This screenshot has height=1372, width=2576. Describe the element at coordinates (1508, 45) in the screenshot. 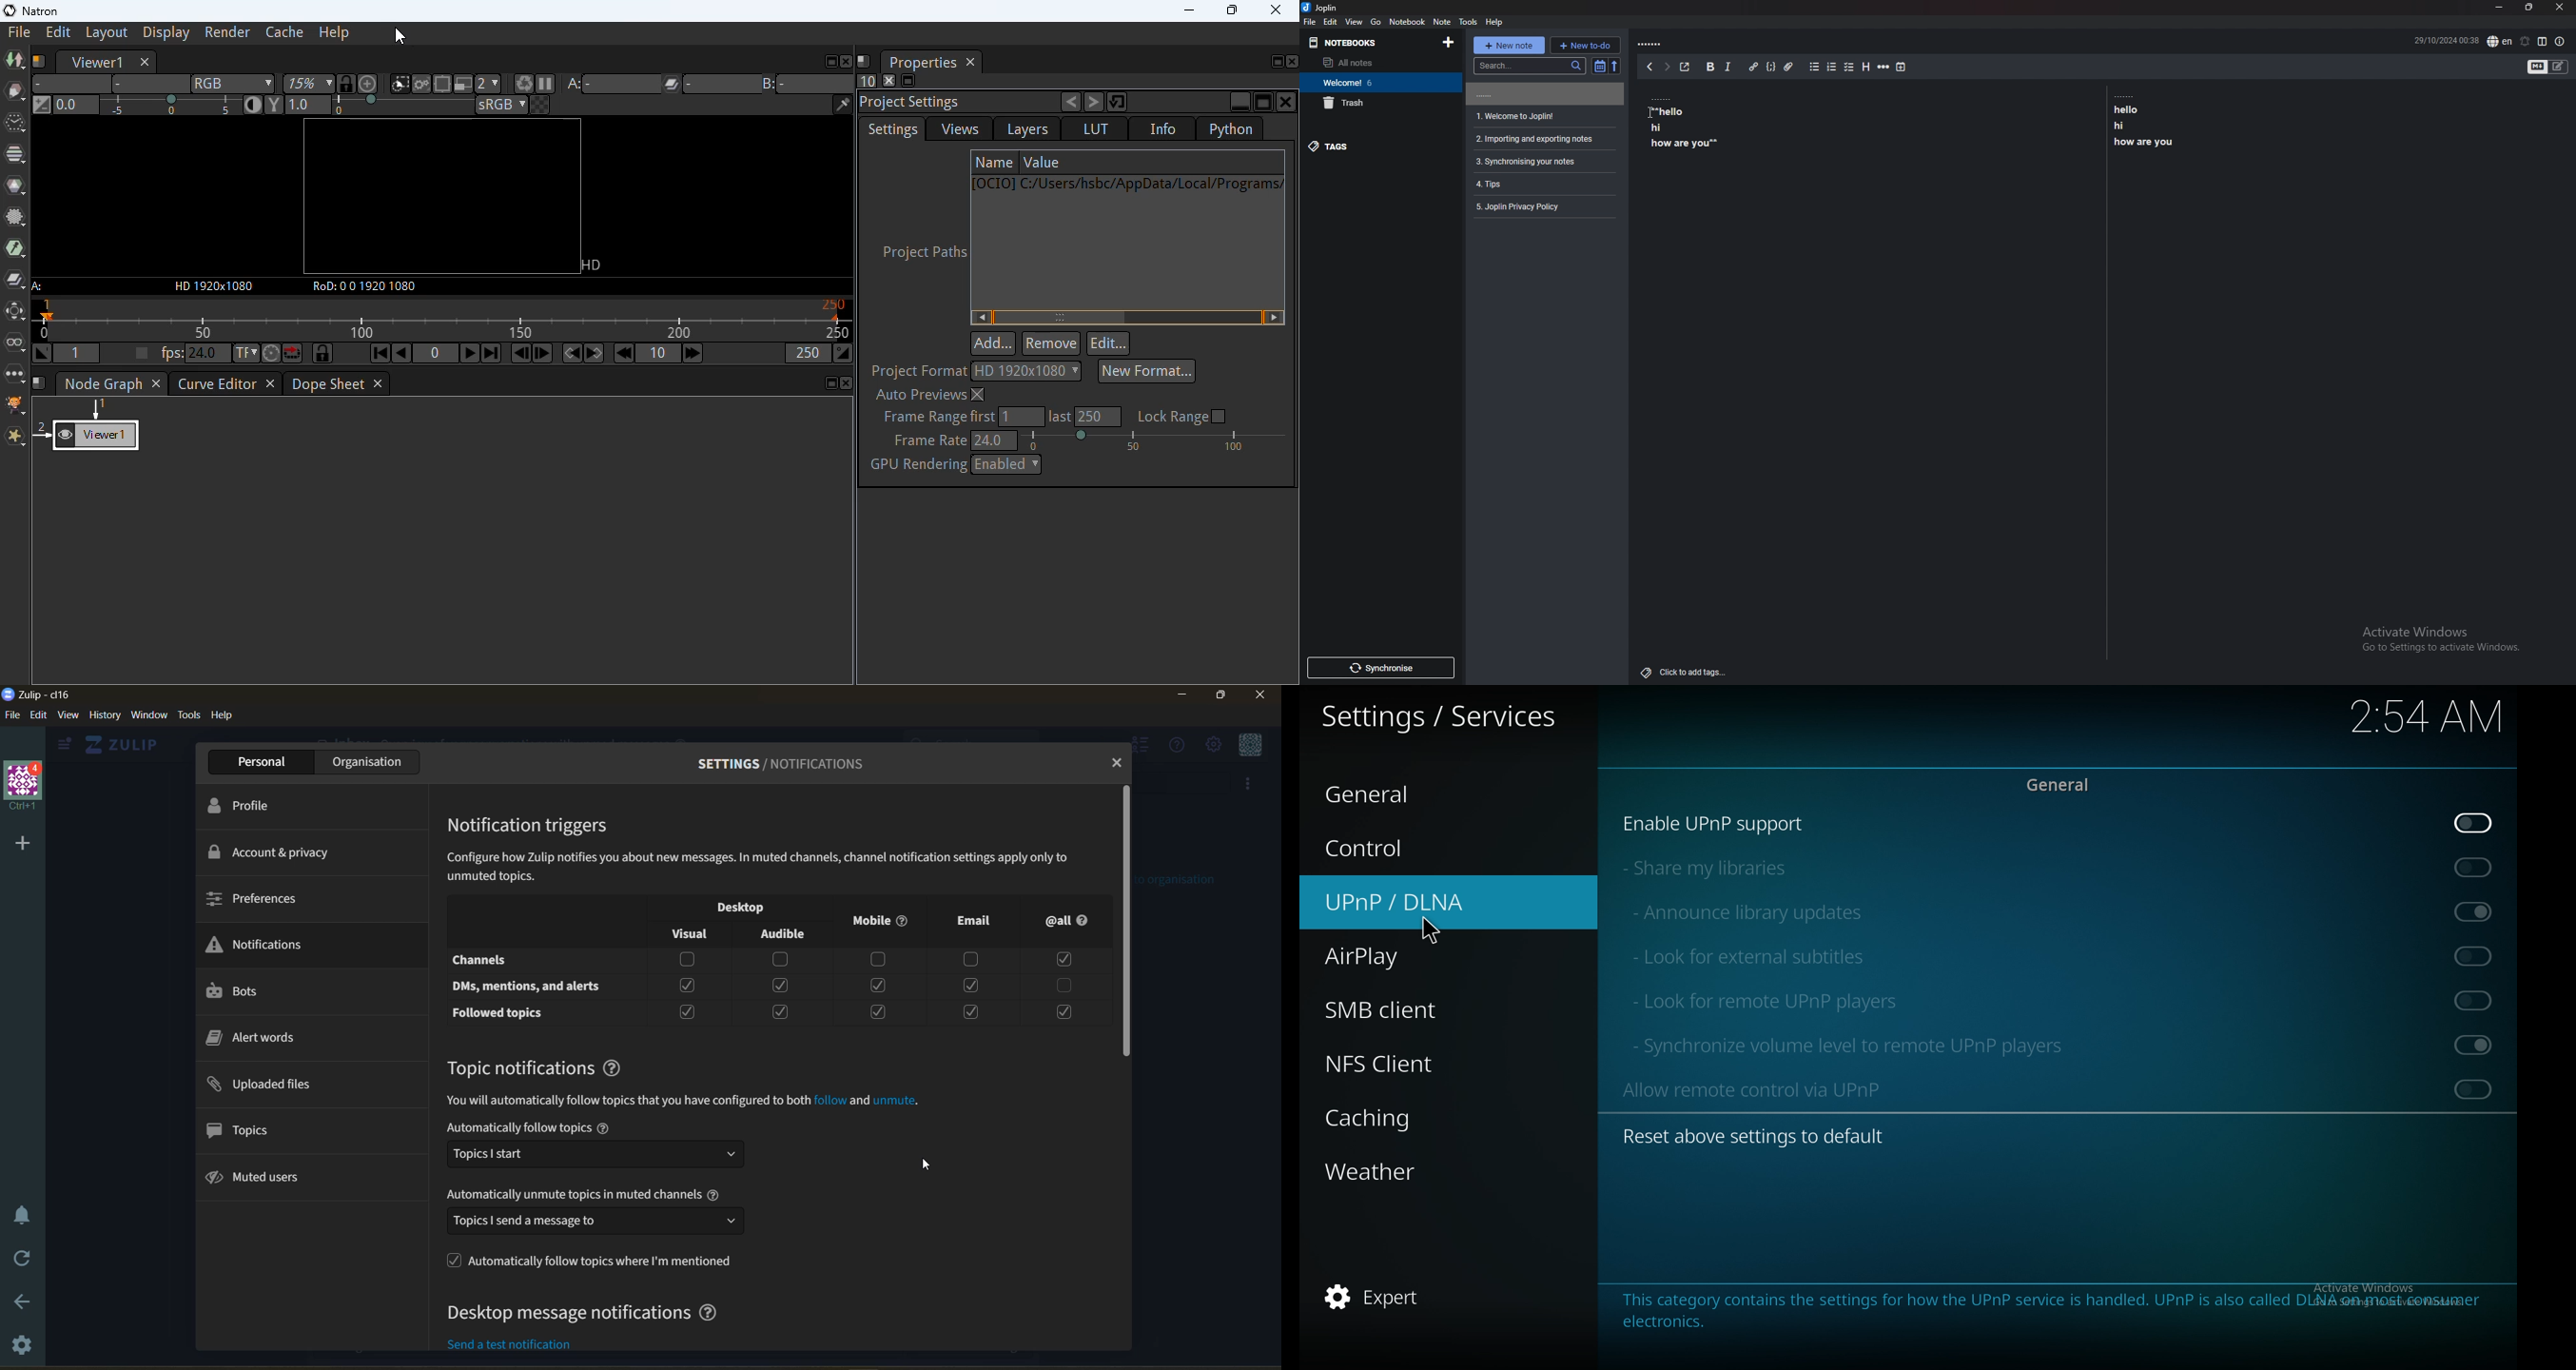

I see `new note` at that location.